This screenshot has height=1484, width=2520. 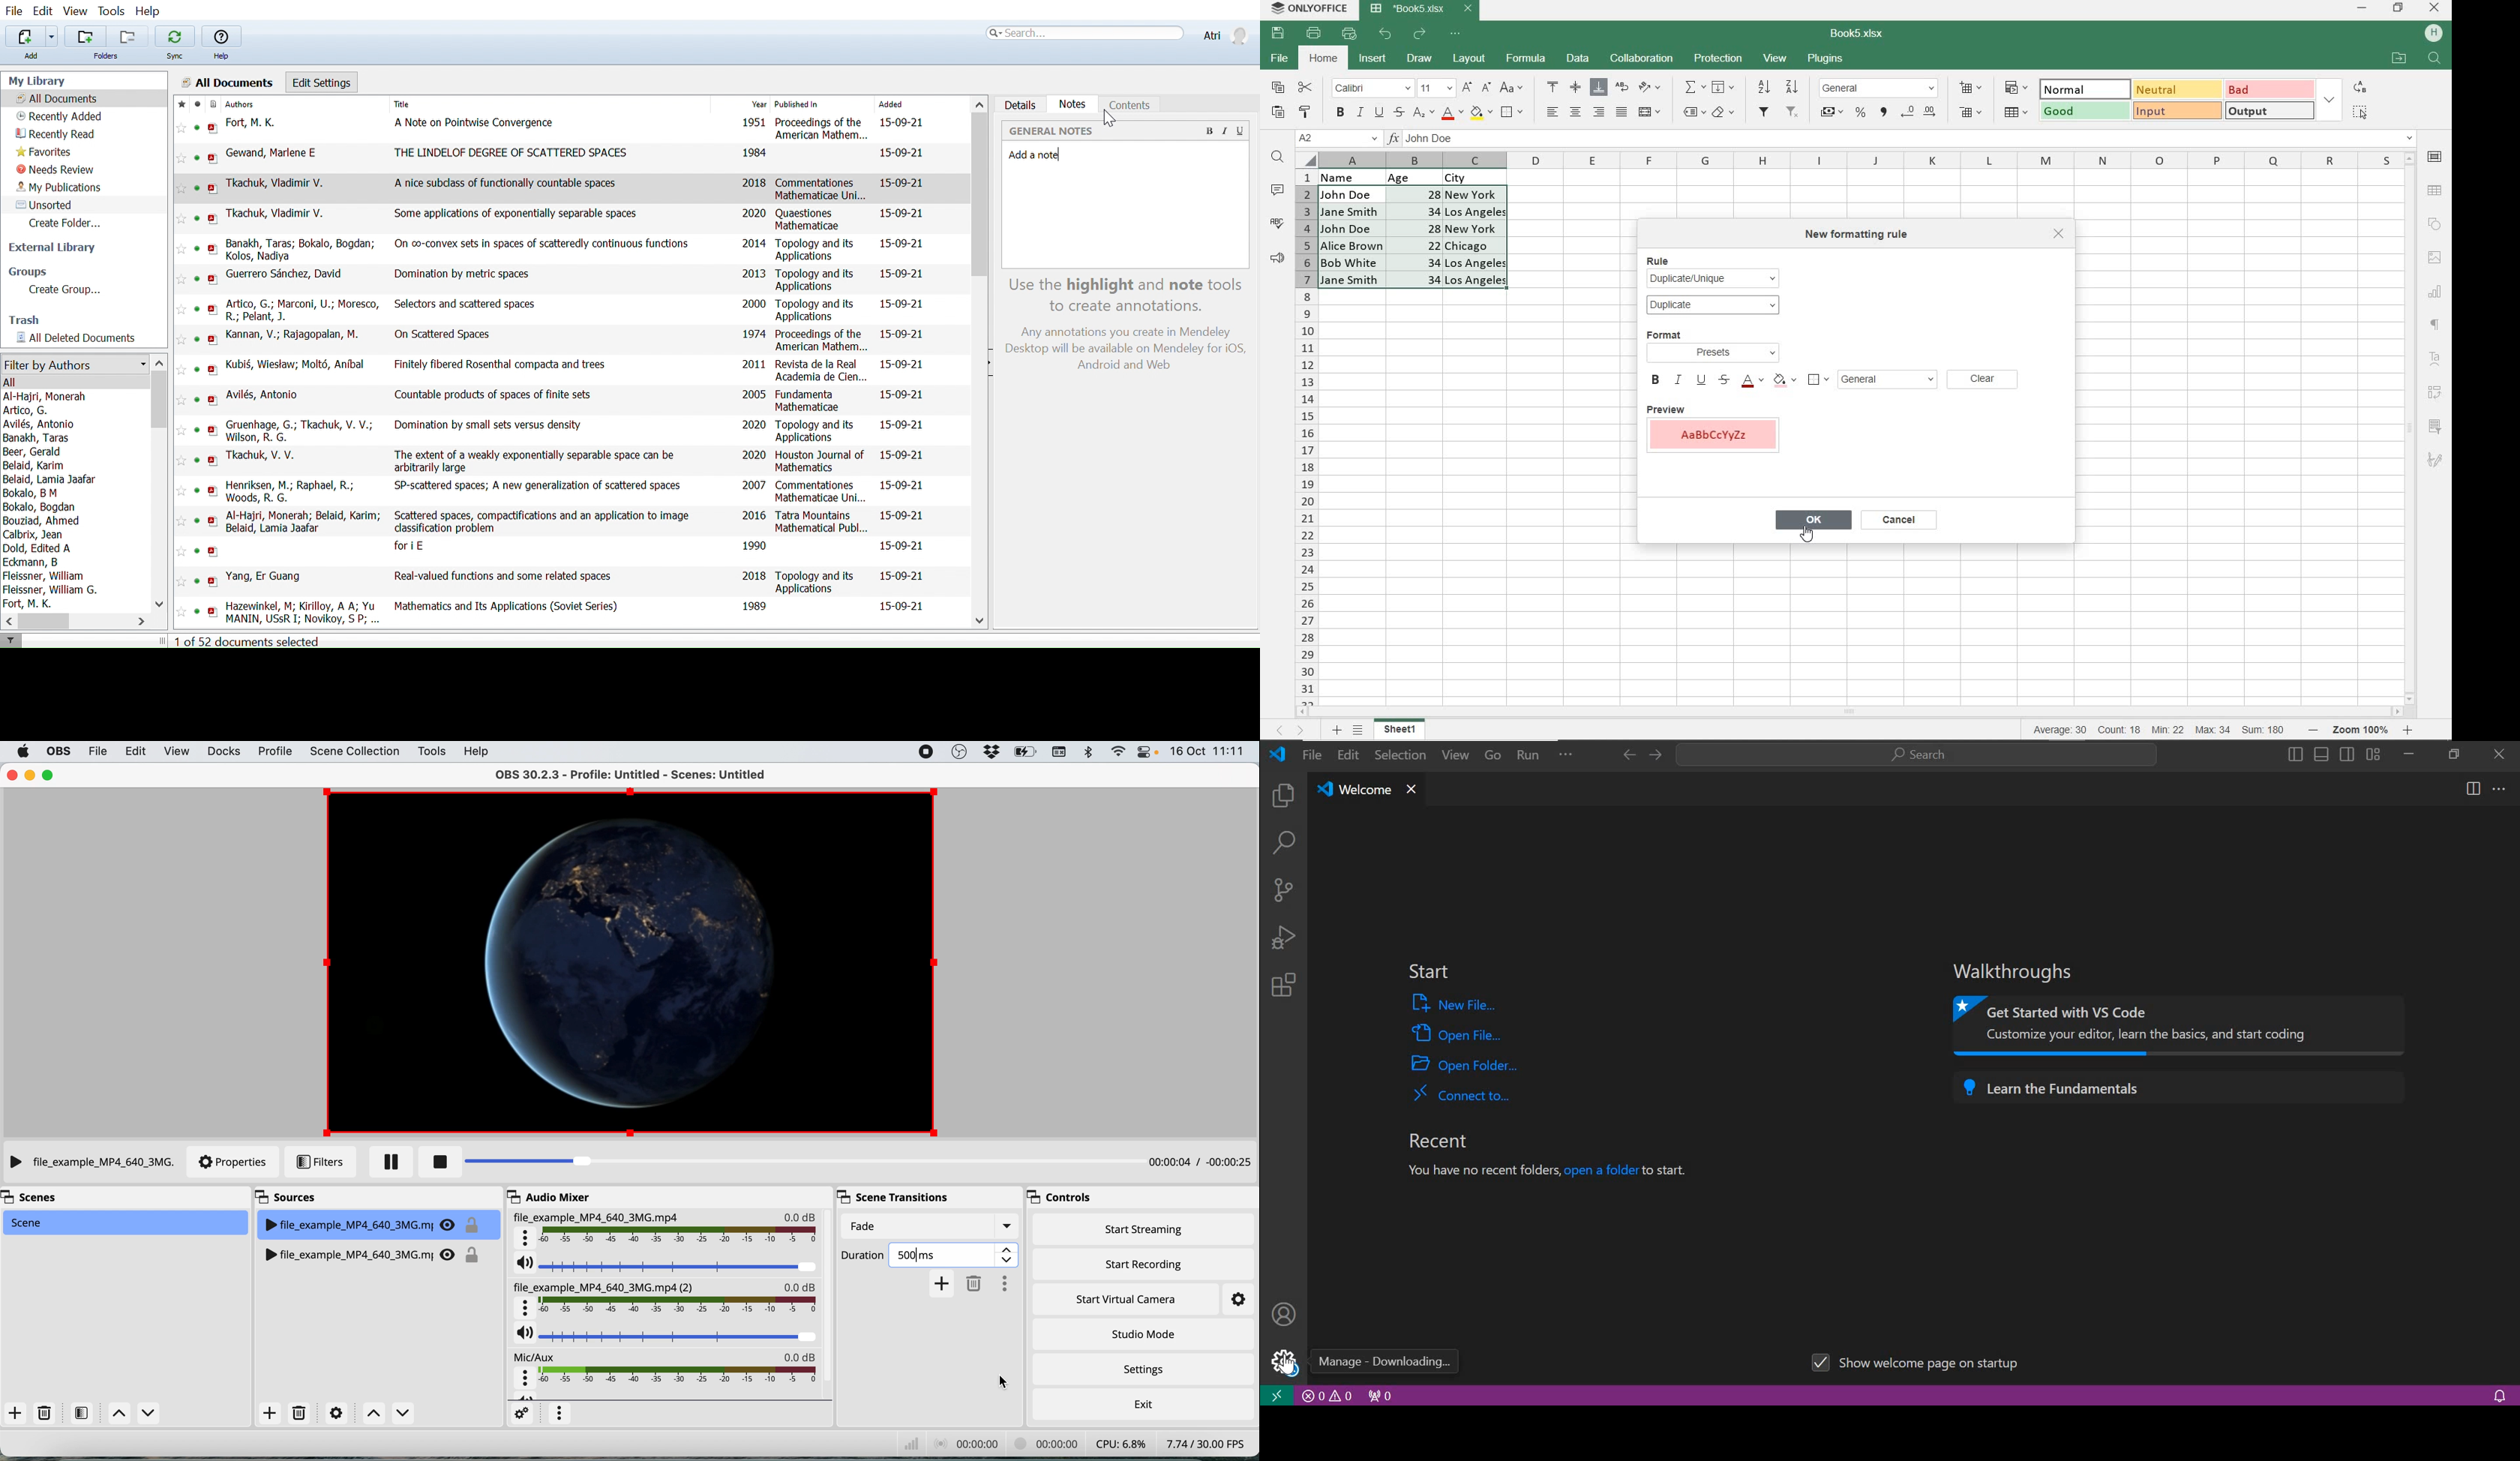 I want to click on more options, so click(x=1003, y=1283).